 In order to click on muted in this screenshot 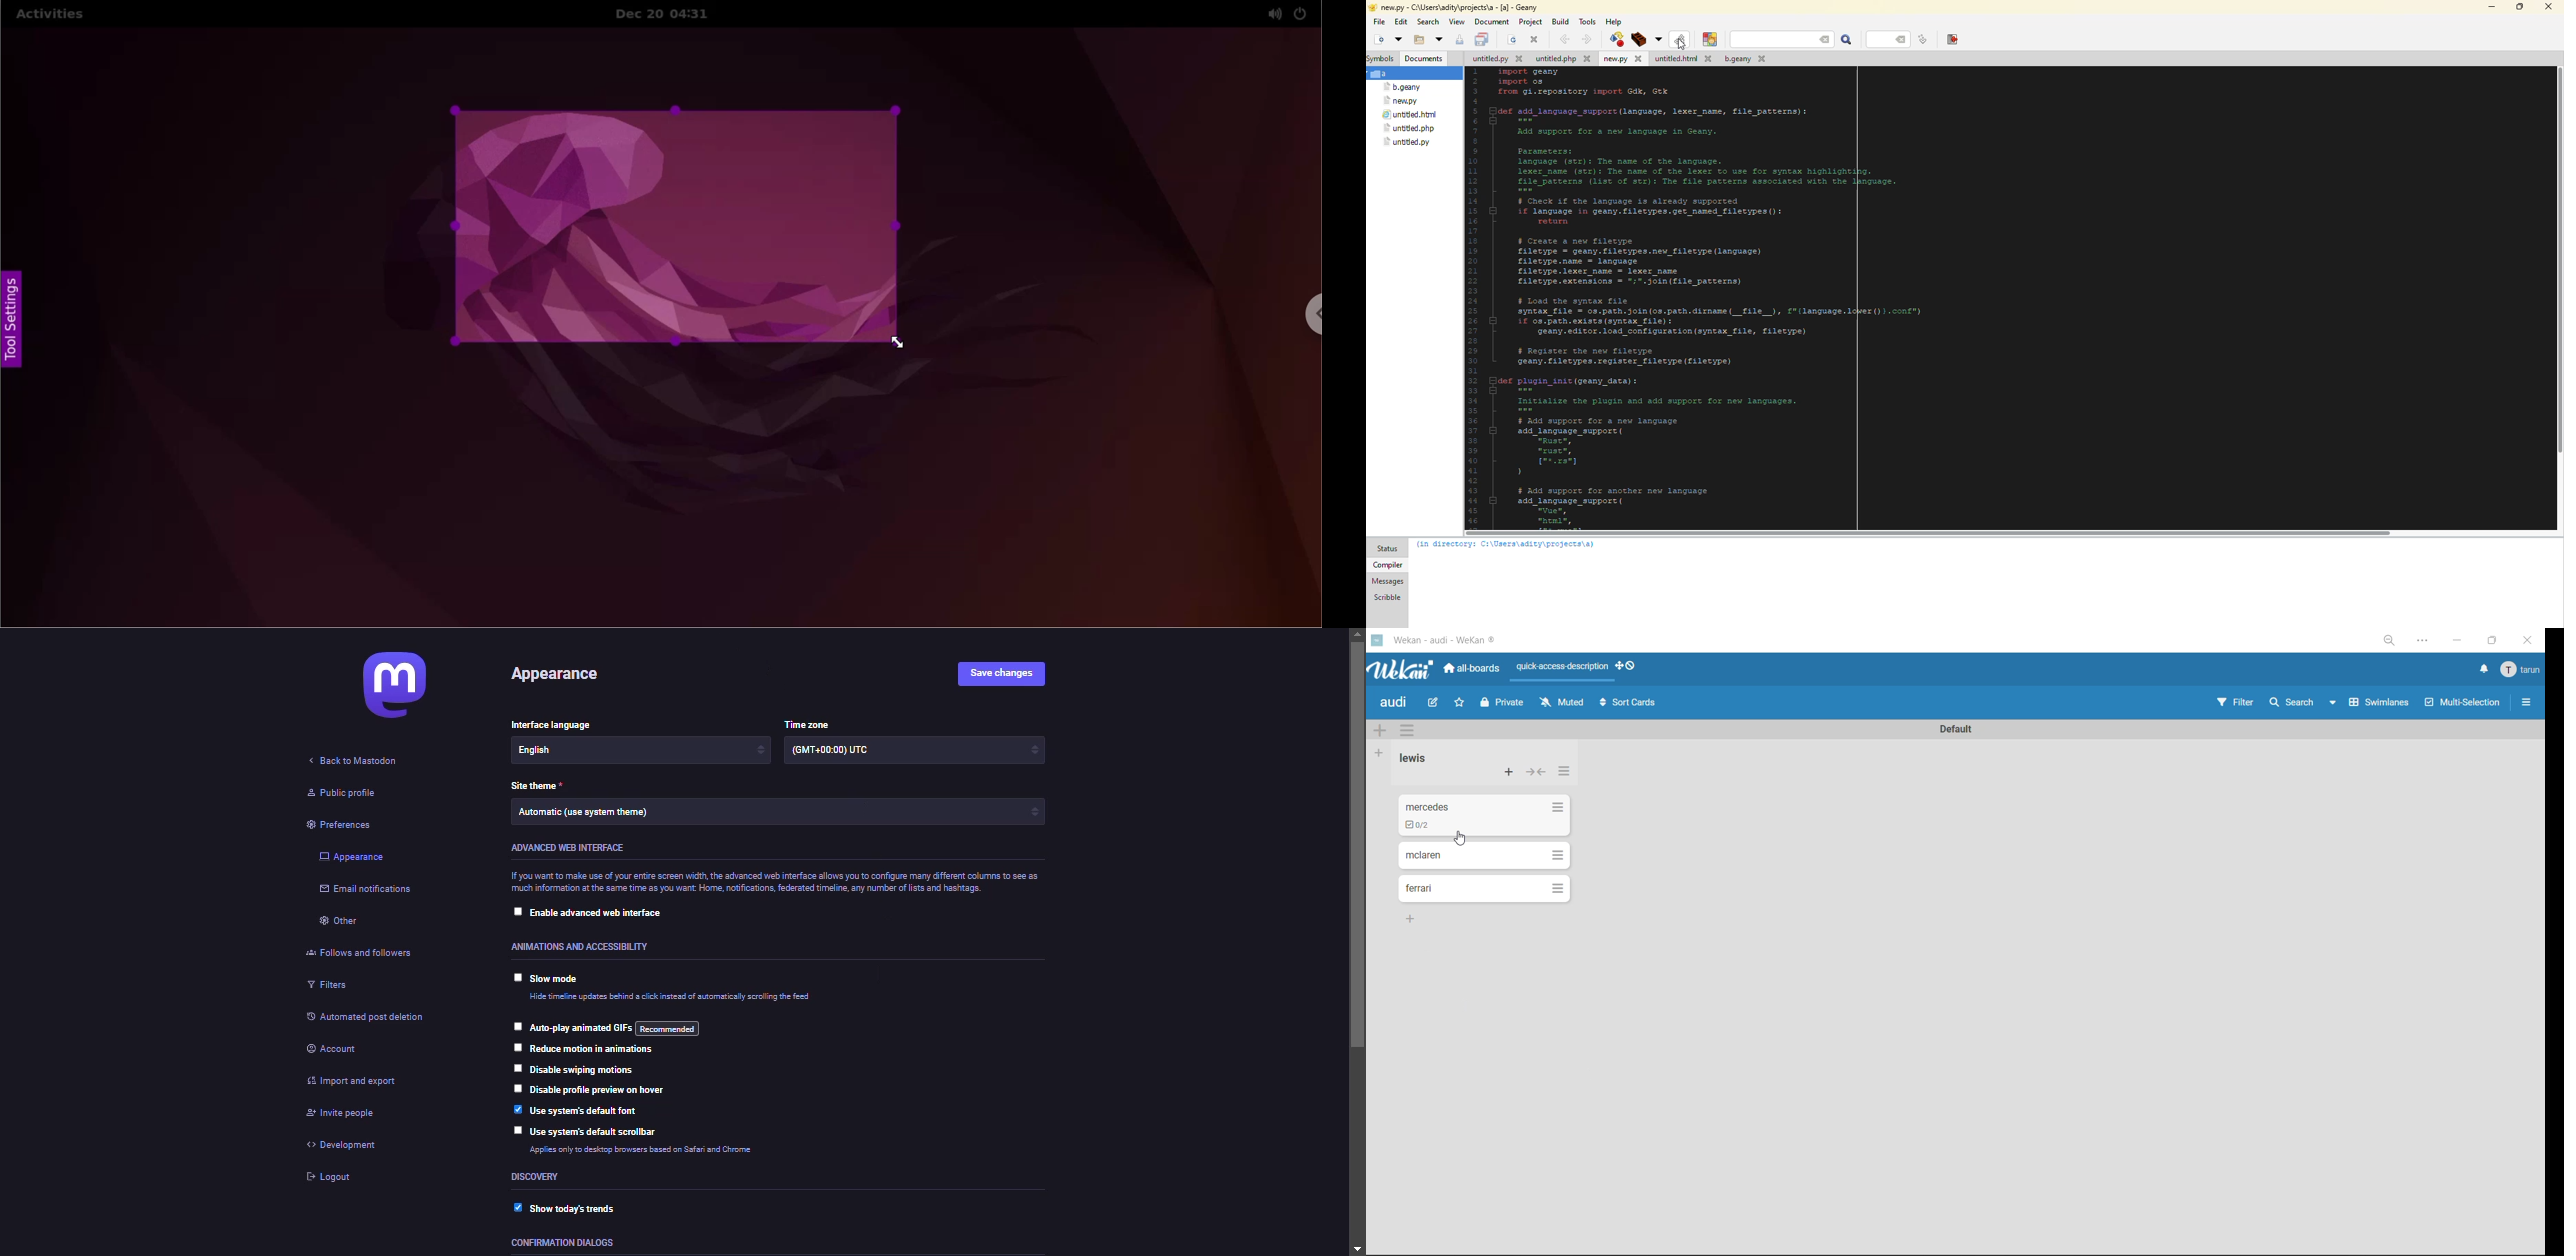, I will do `click(1561, 702)`.